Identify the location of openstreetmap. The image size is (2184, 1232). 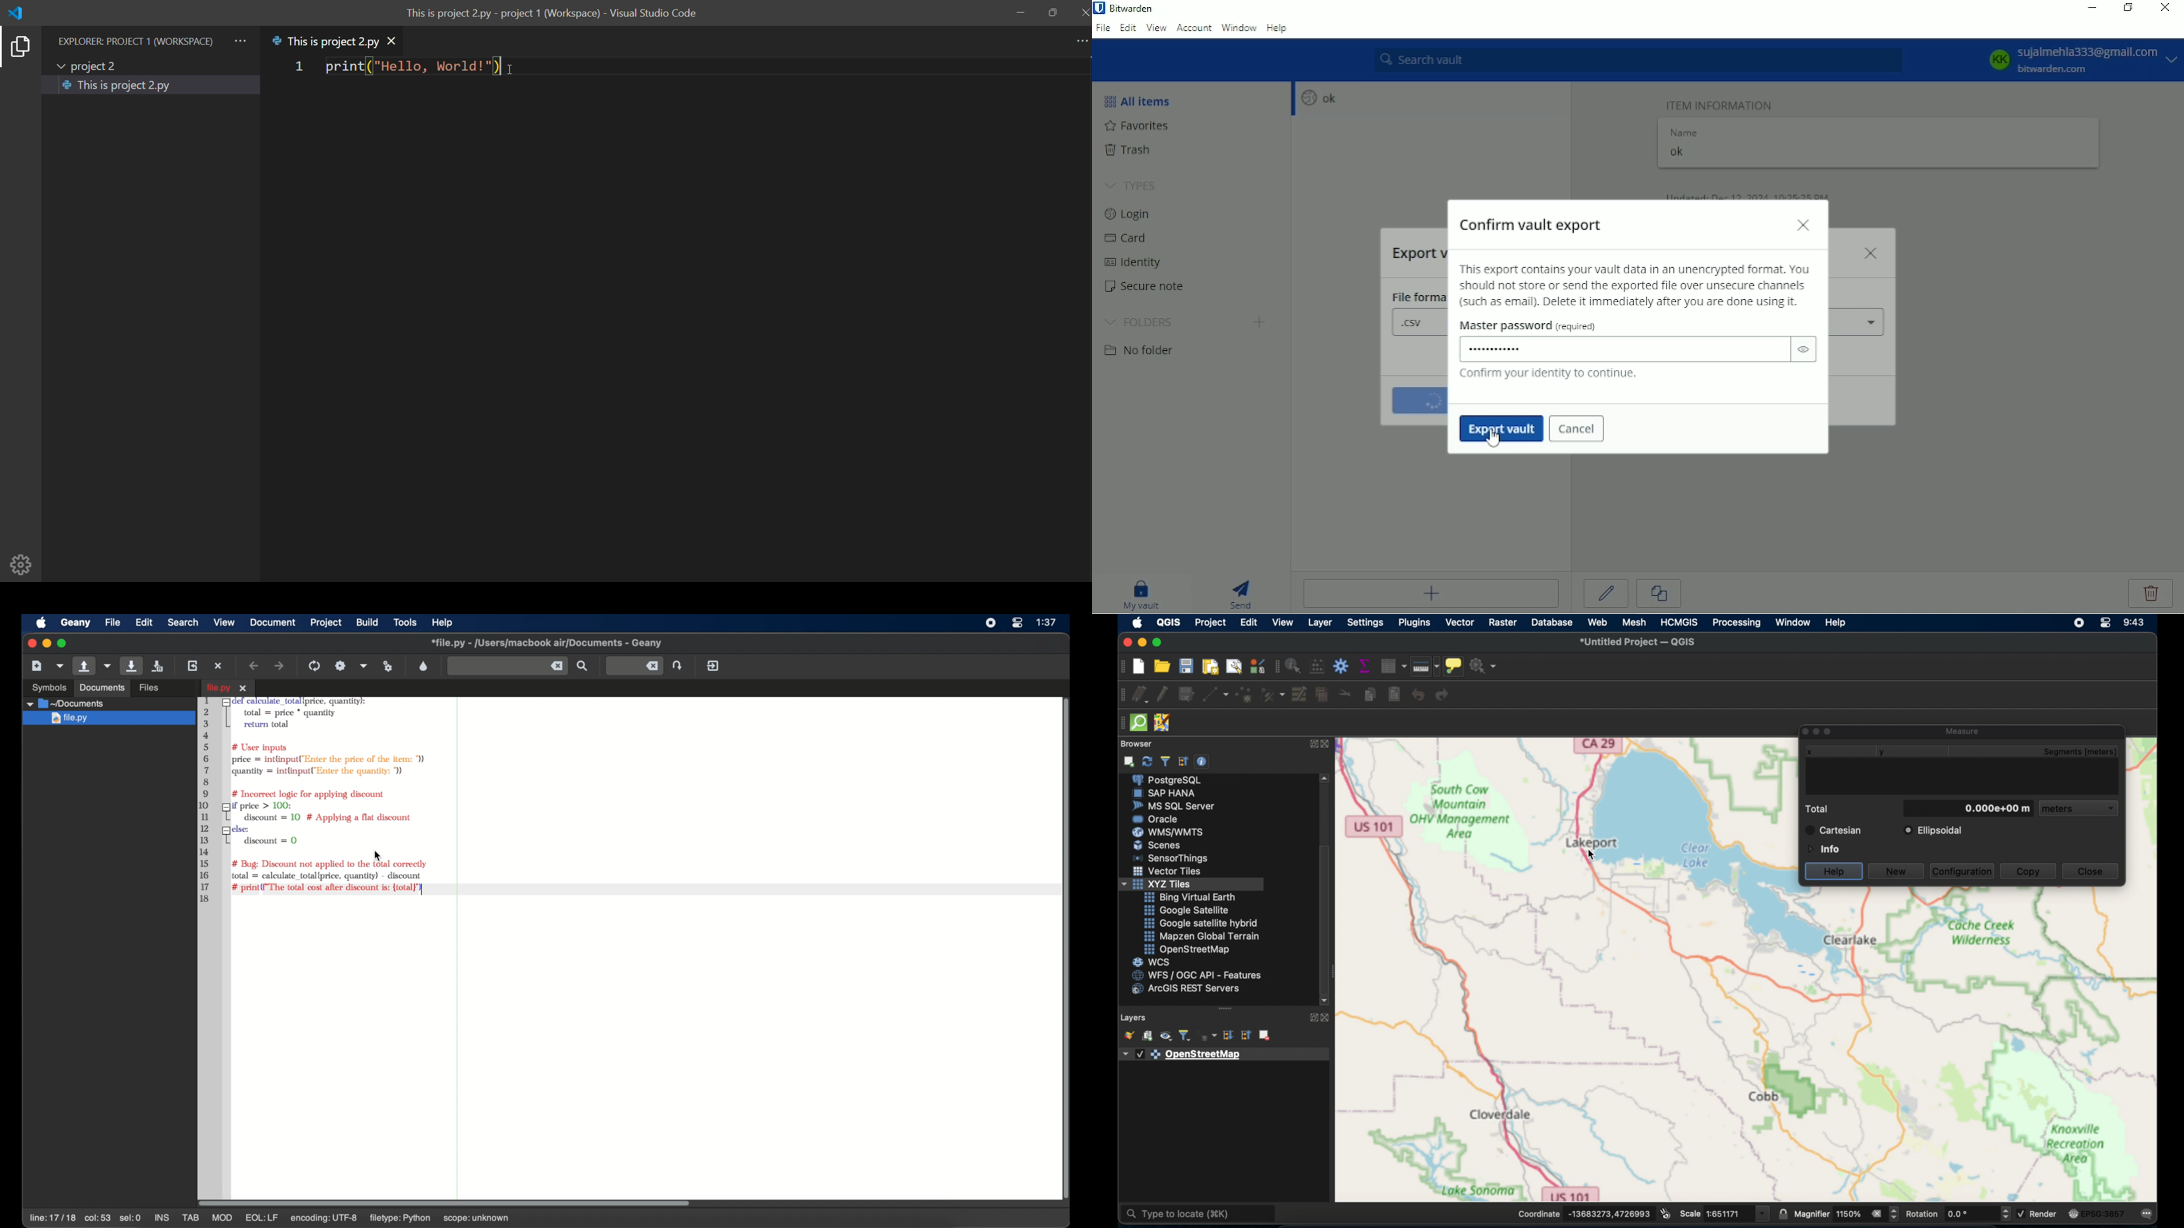
(1187, 950).